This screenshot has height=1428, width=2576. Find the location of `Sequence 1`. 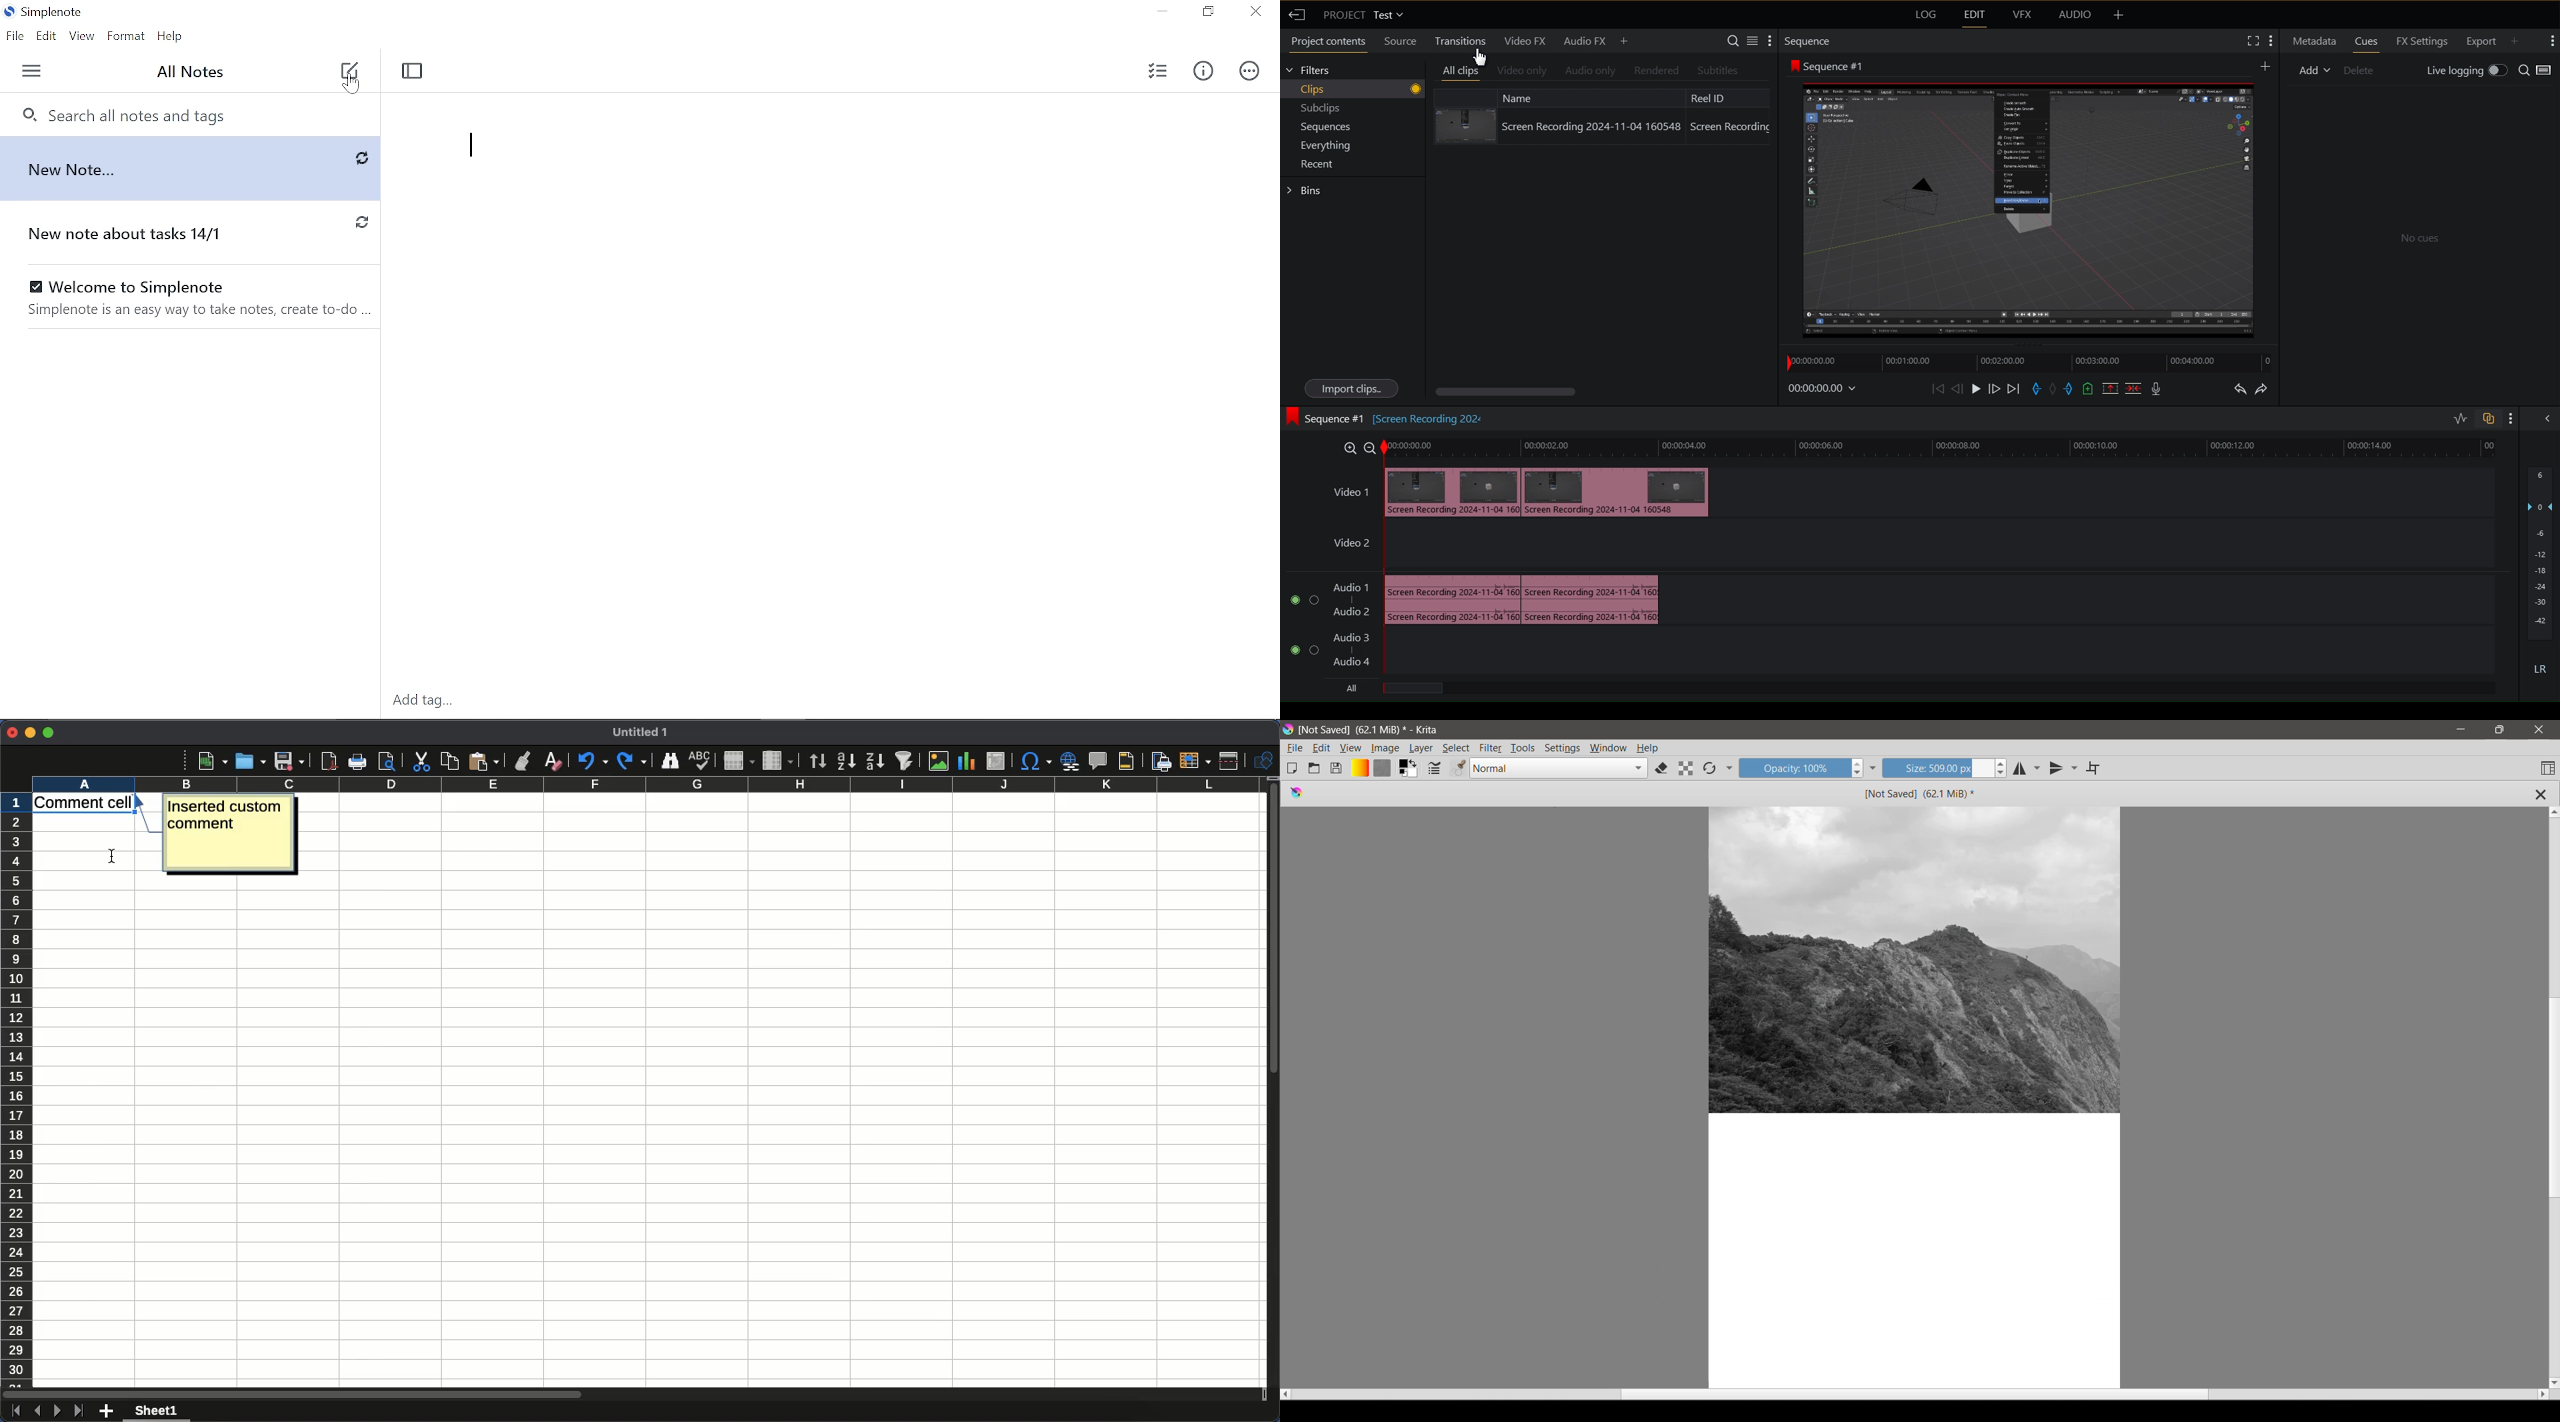

Sequence 1 is located at coordinates (1826, 65).